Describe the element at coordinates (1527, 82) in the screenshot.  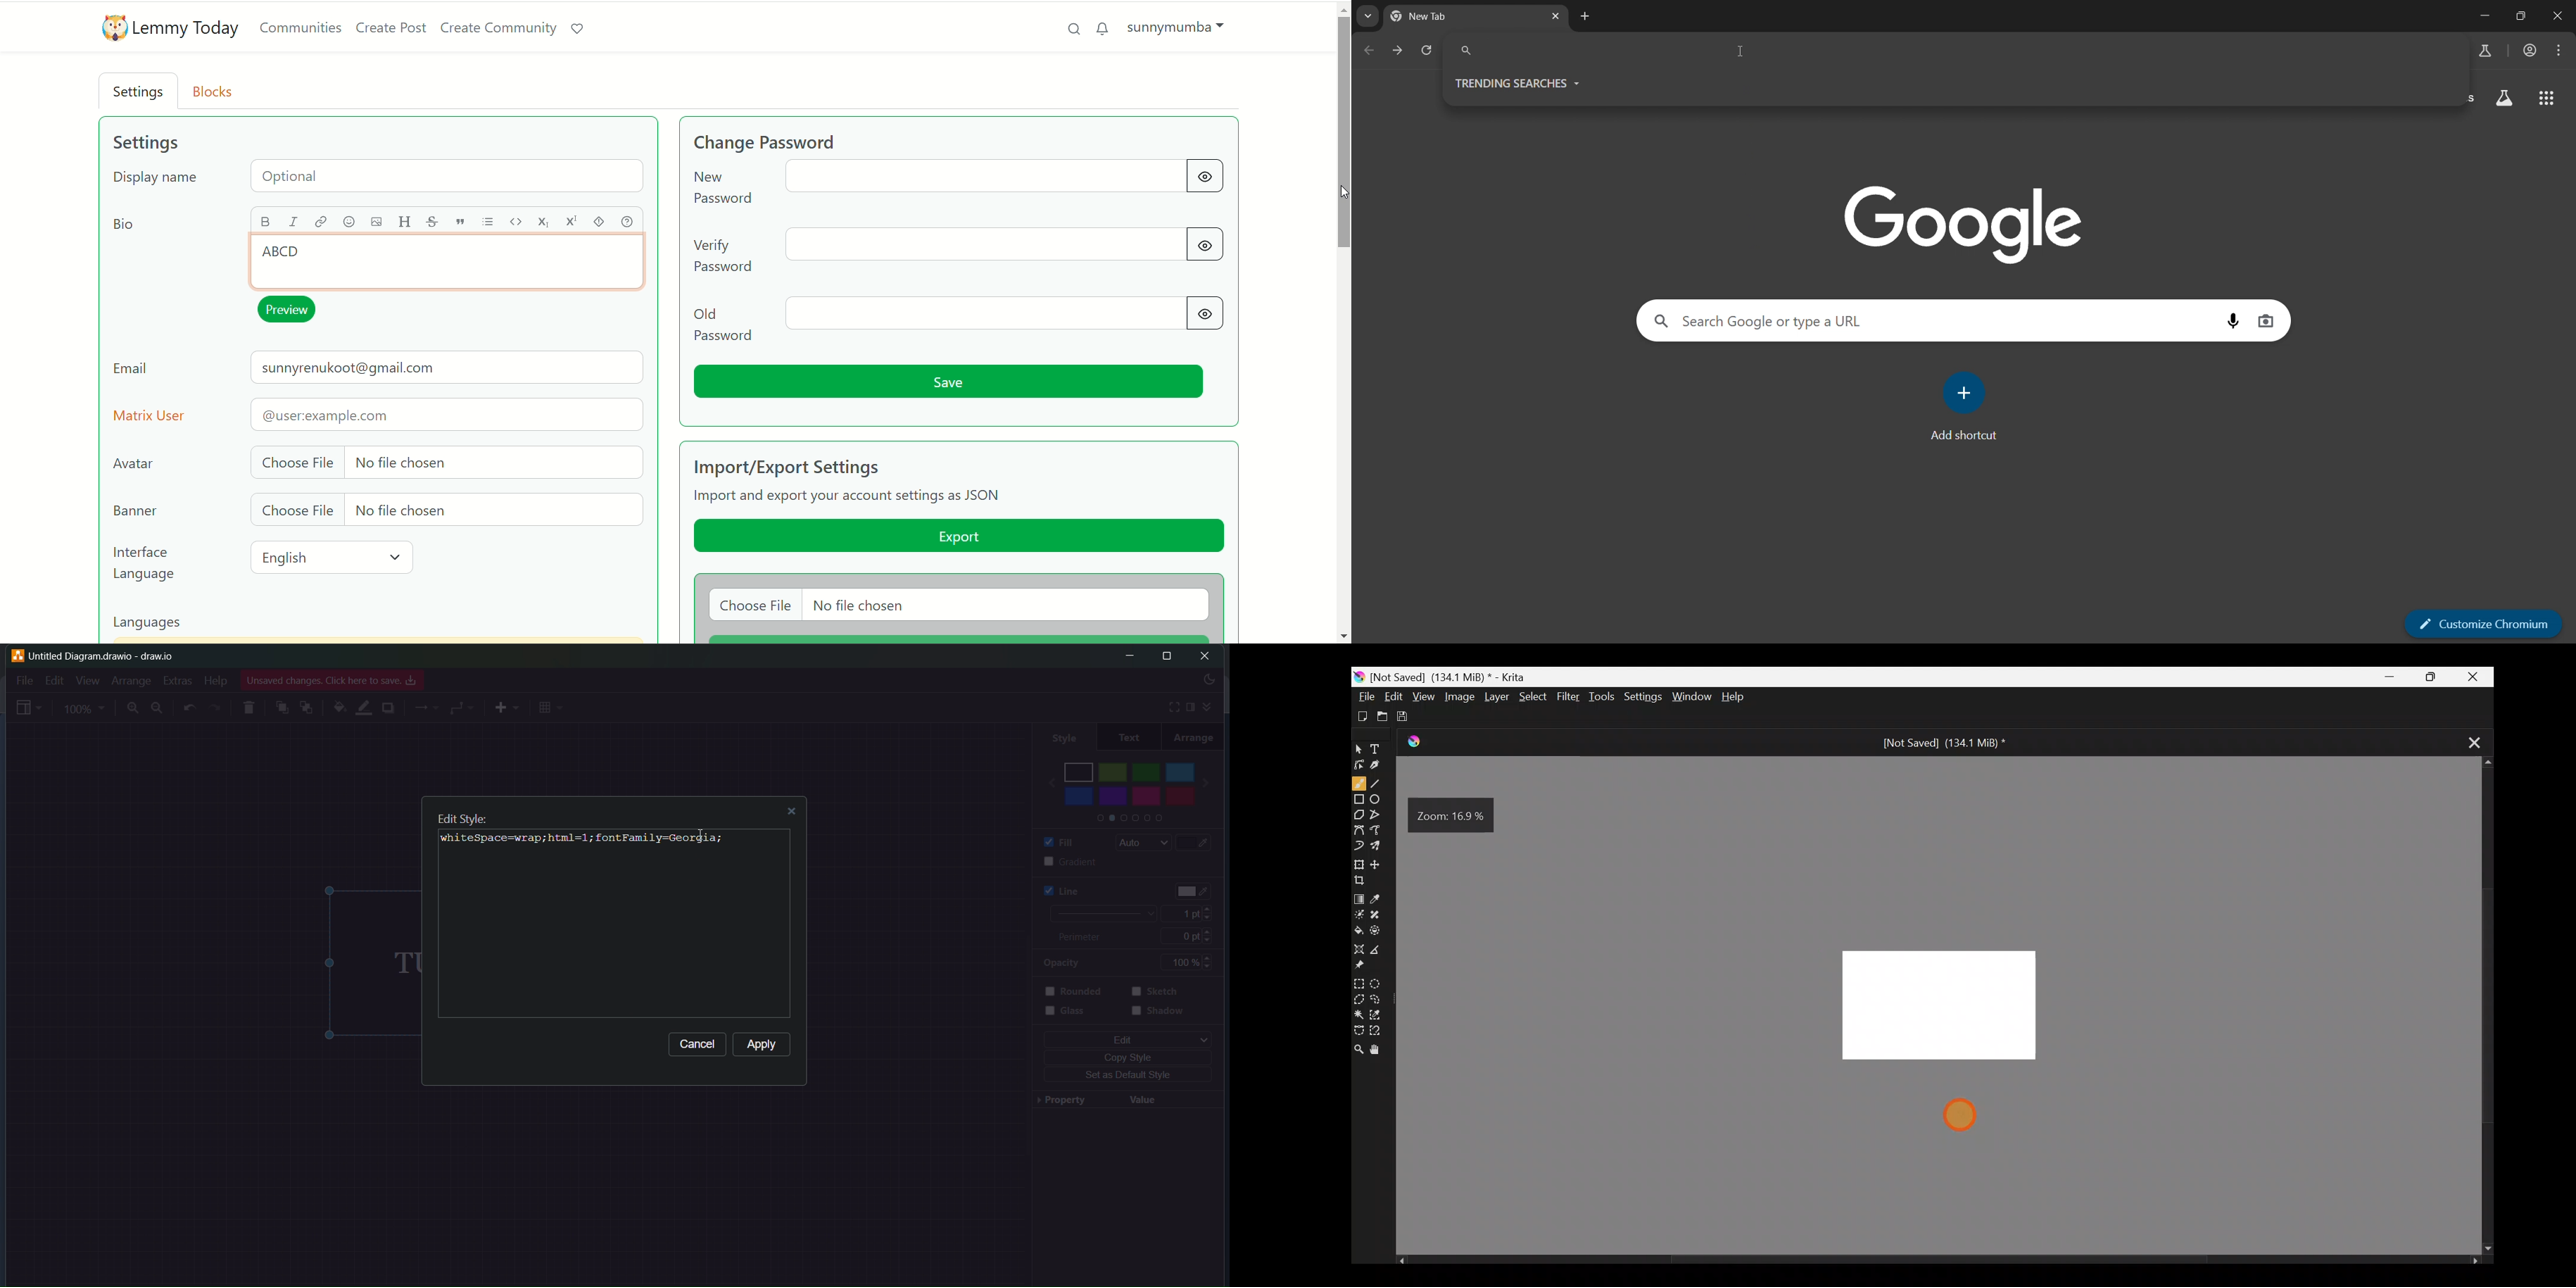
I see `trending searches` at that location.